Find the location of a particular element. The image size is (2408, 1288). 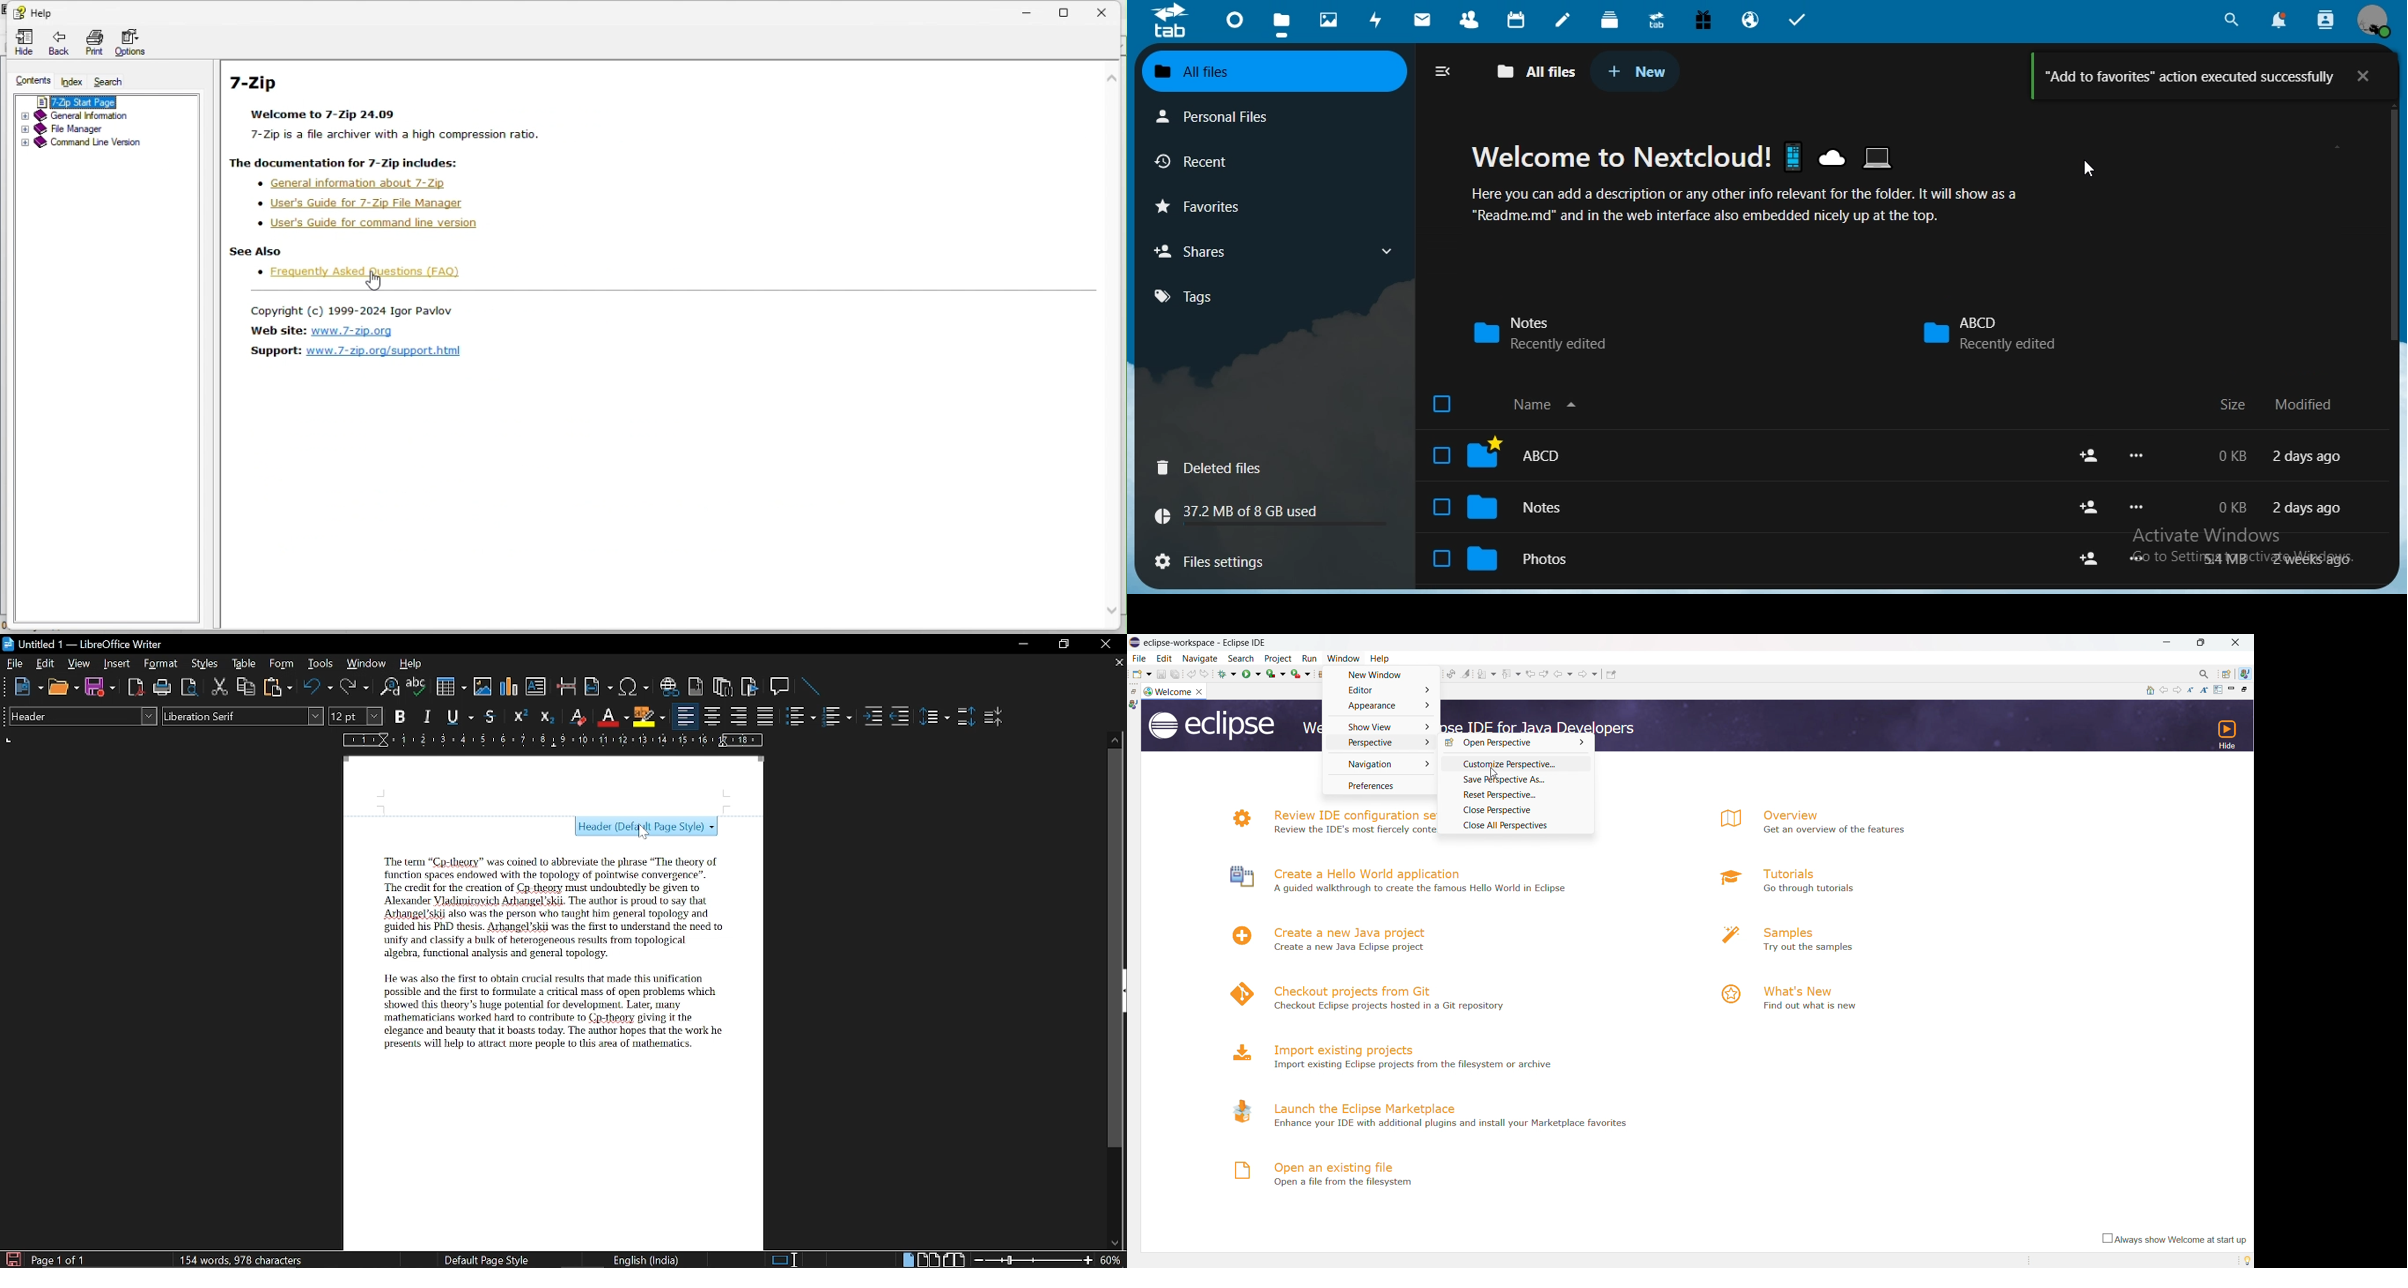

Insert is located at coordinates (121, 663).